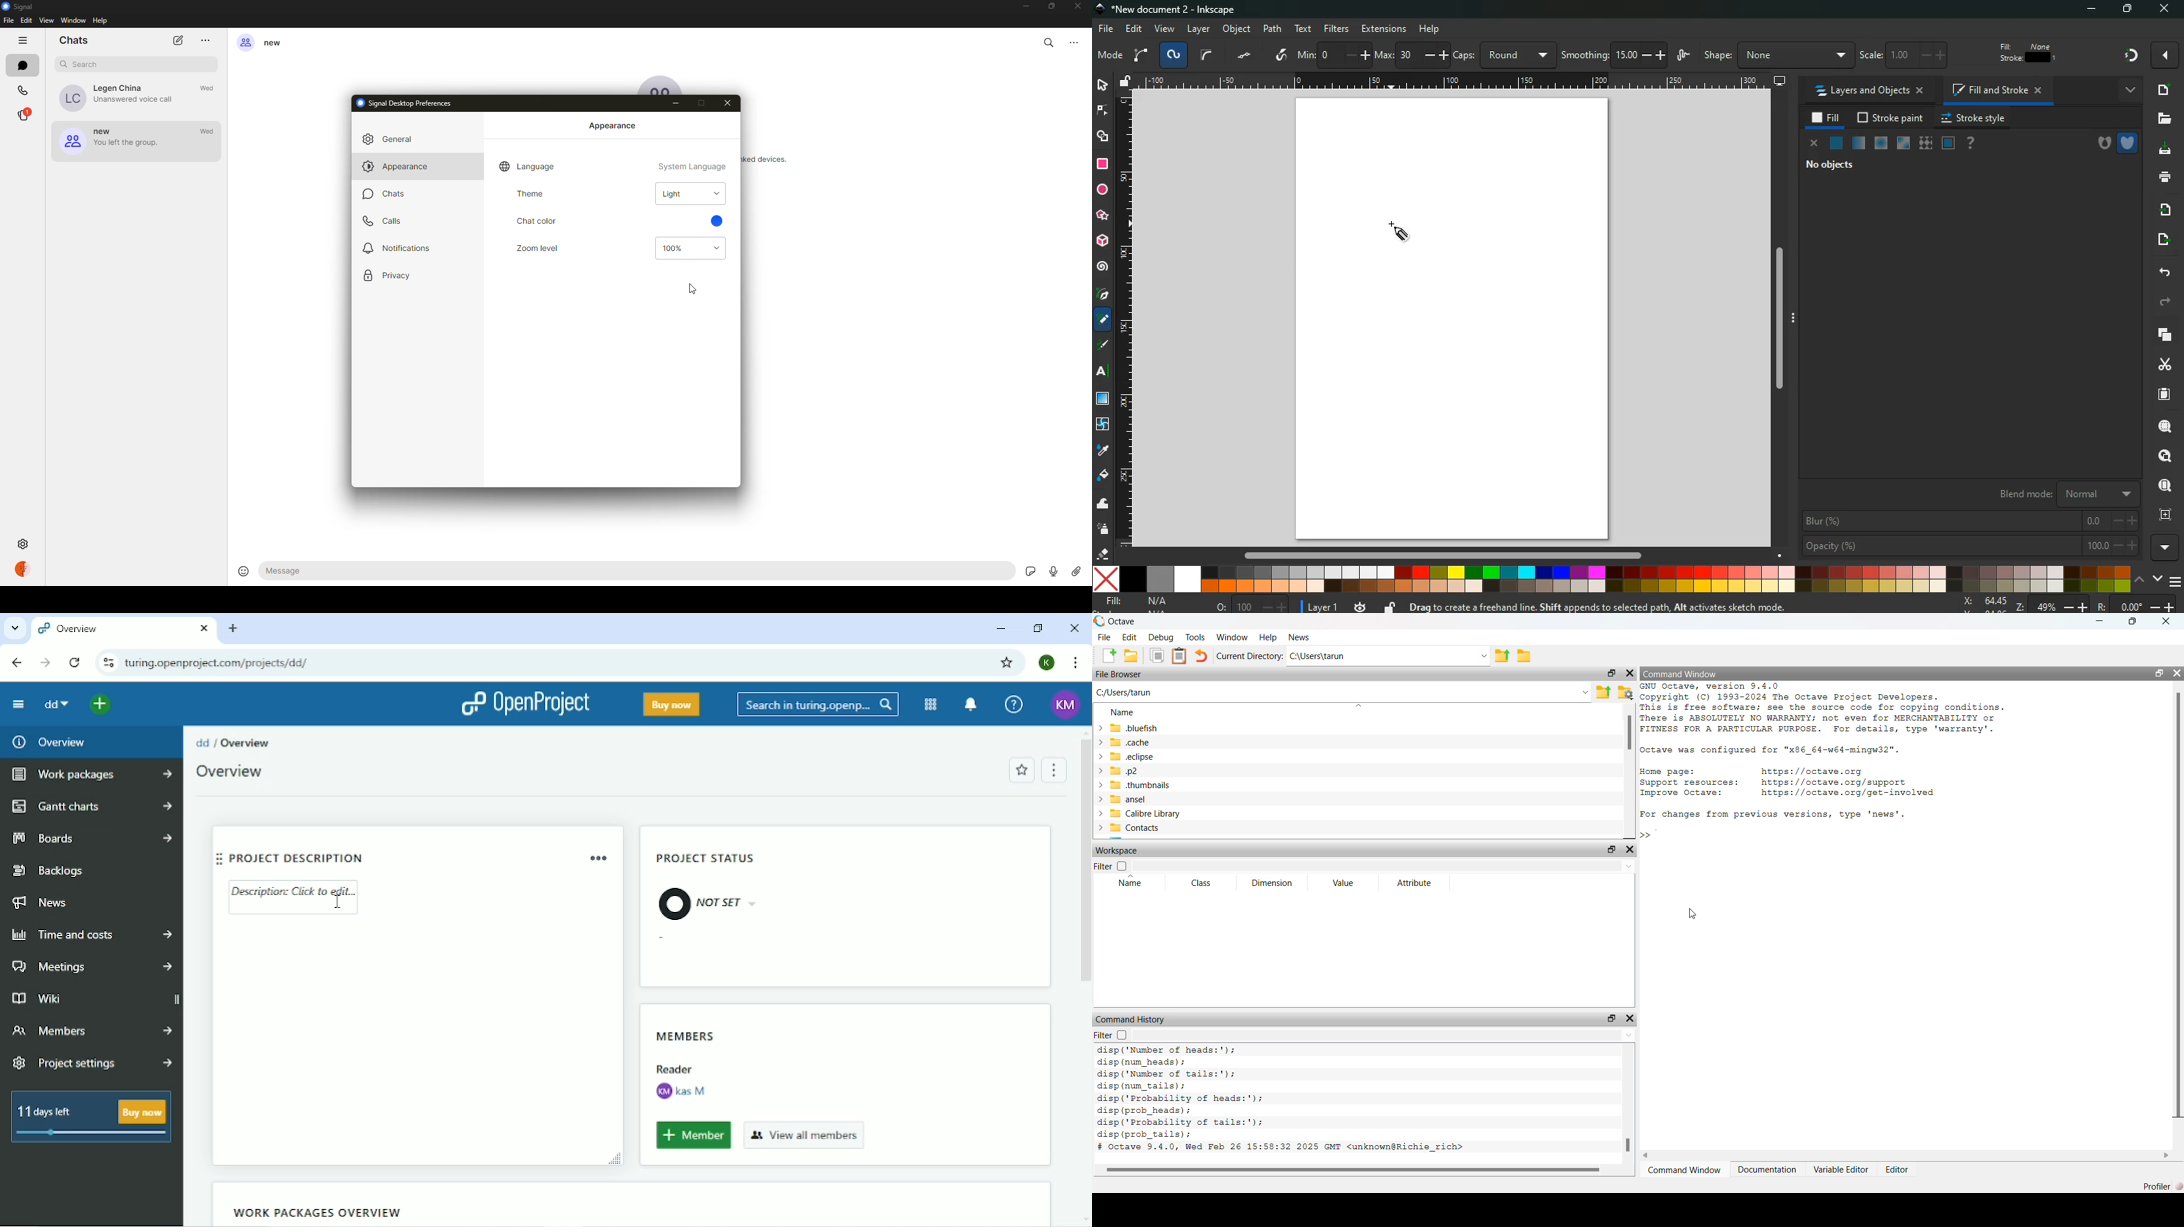 Image resolution: width=2184 pixels, height=1232 pixels. I want to click on receive, so click(2162, 209).